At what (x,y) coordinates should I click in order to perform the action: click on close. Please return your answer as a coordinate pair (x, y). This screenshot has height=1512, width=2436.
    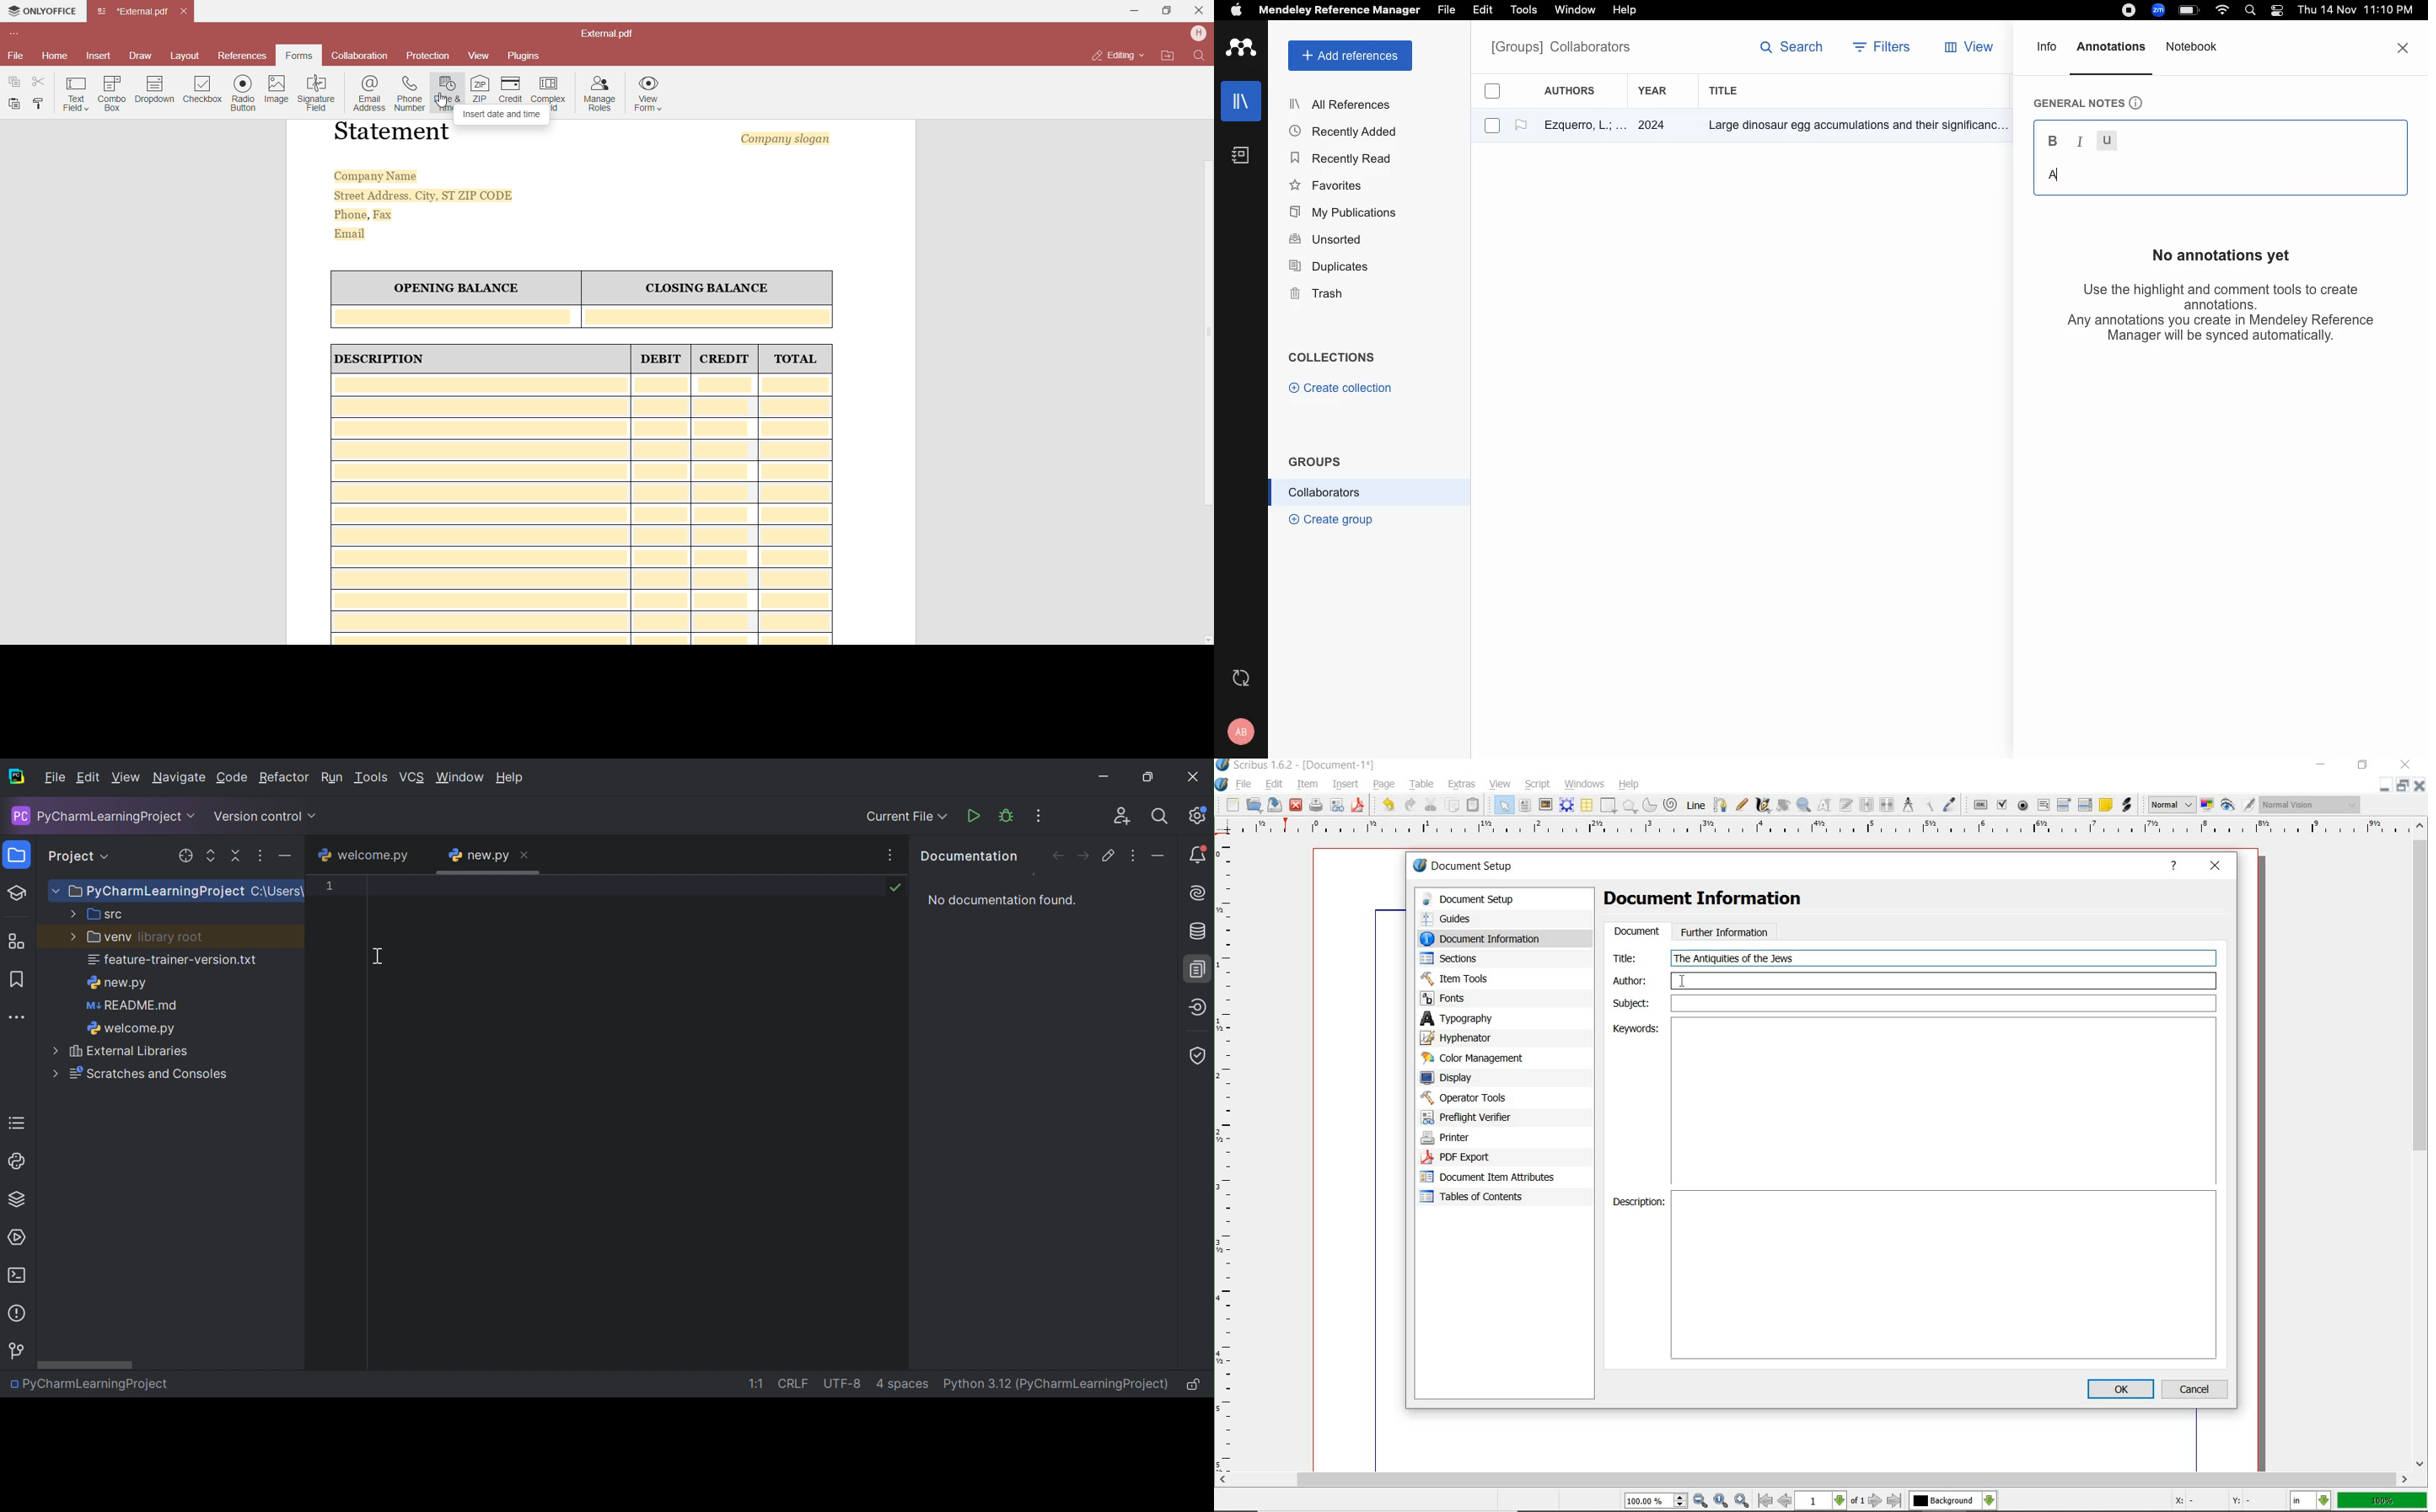
    Looking at the image, I should click on (2216, 867).